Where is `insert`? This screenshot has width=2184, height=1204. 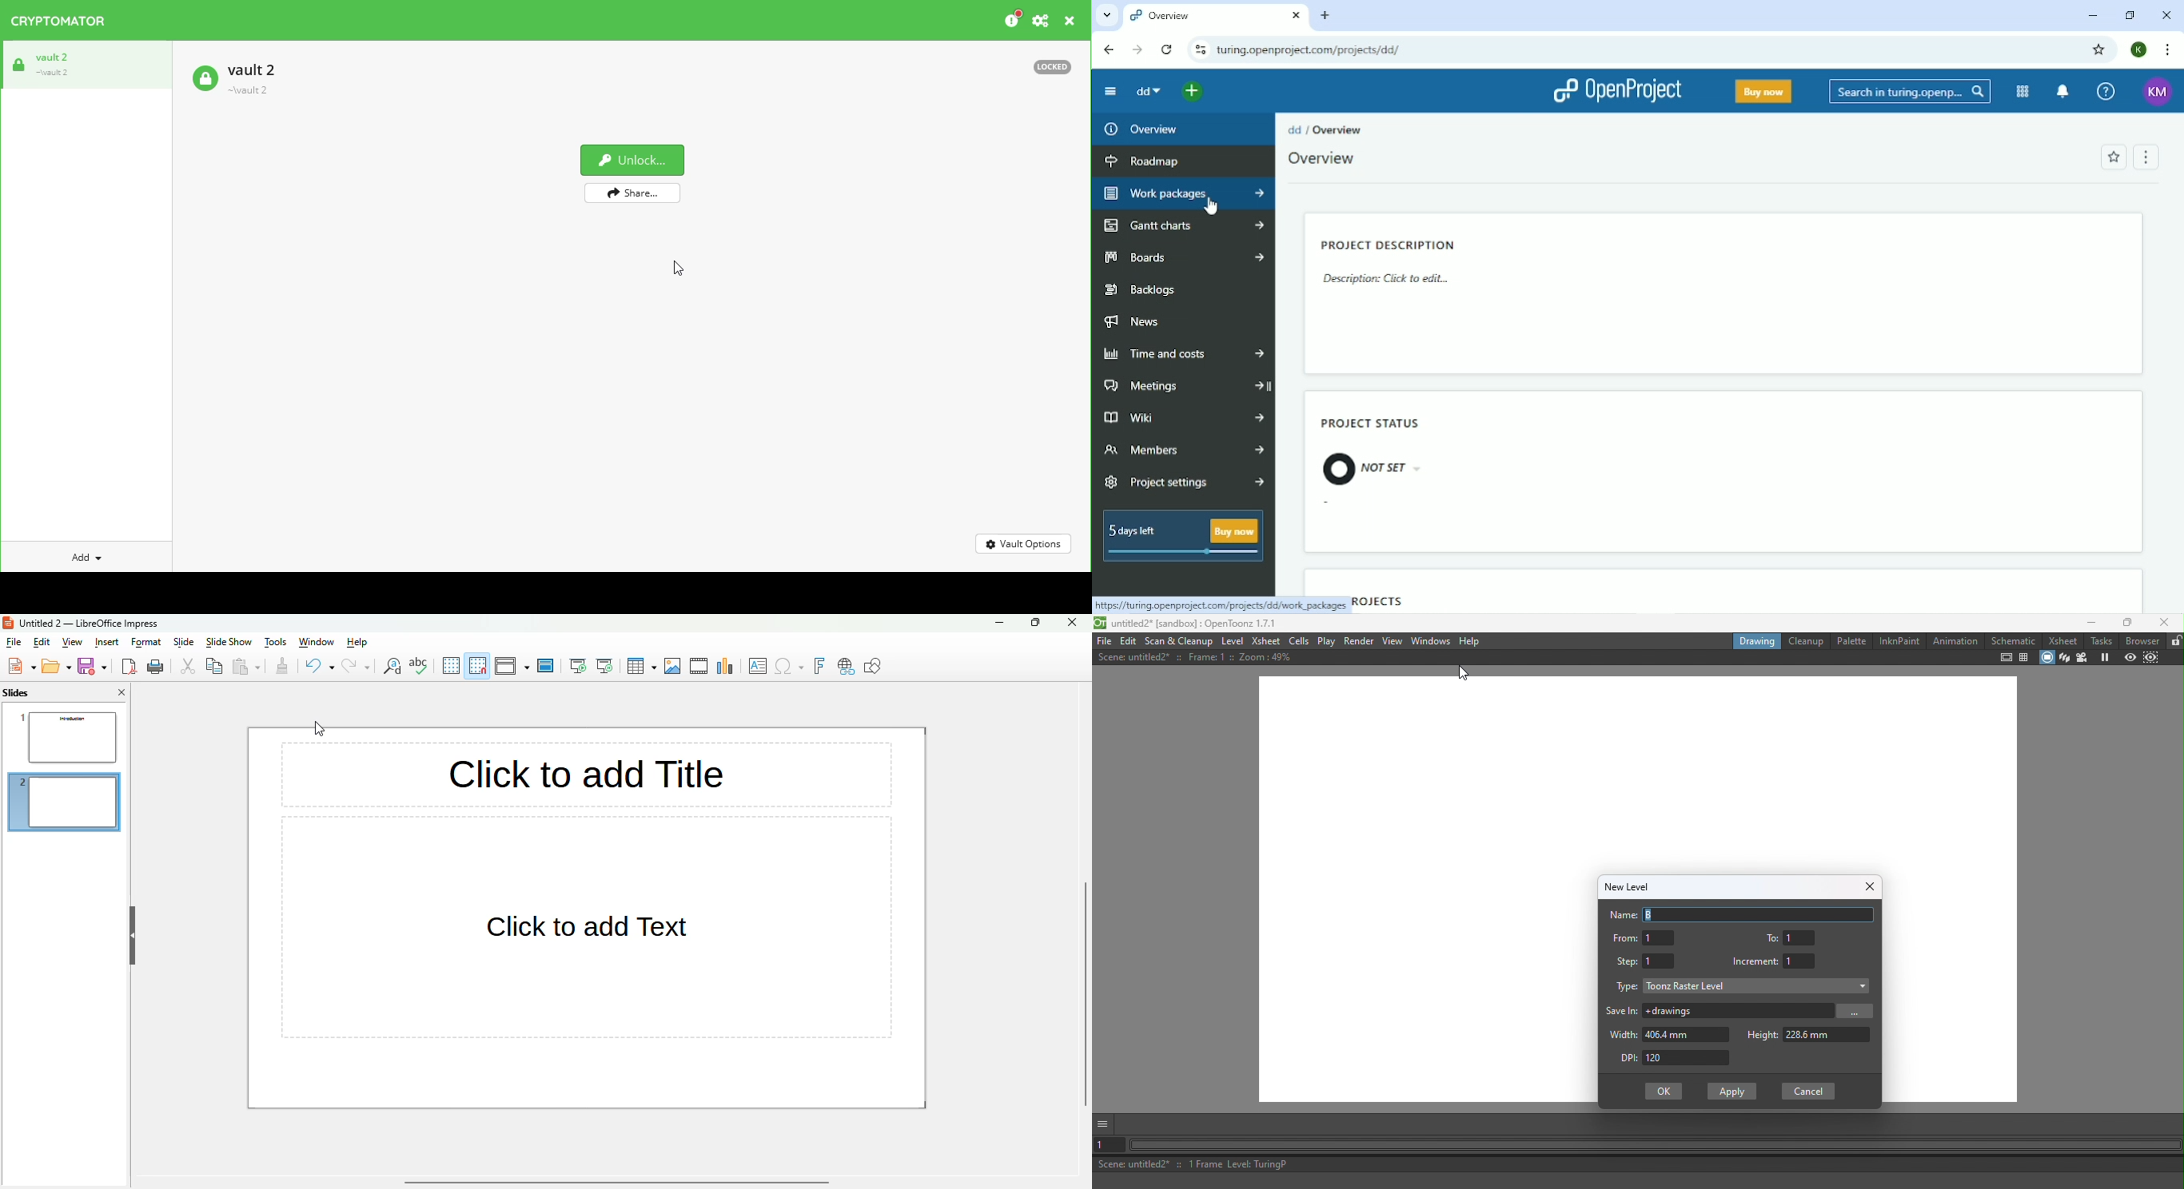
insert is located at coordinates (106, 643).